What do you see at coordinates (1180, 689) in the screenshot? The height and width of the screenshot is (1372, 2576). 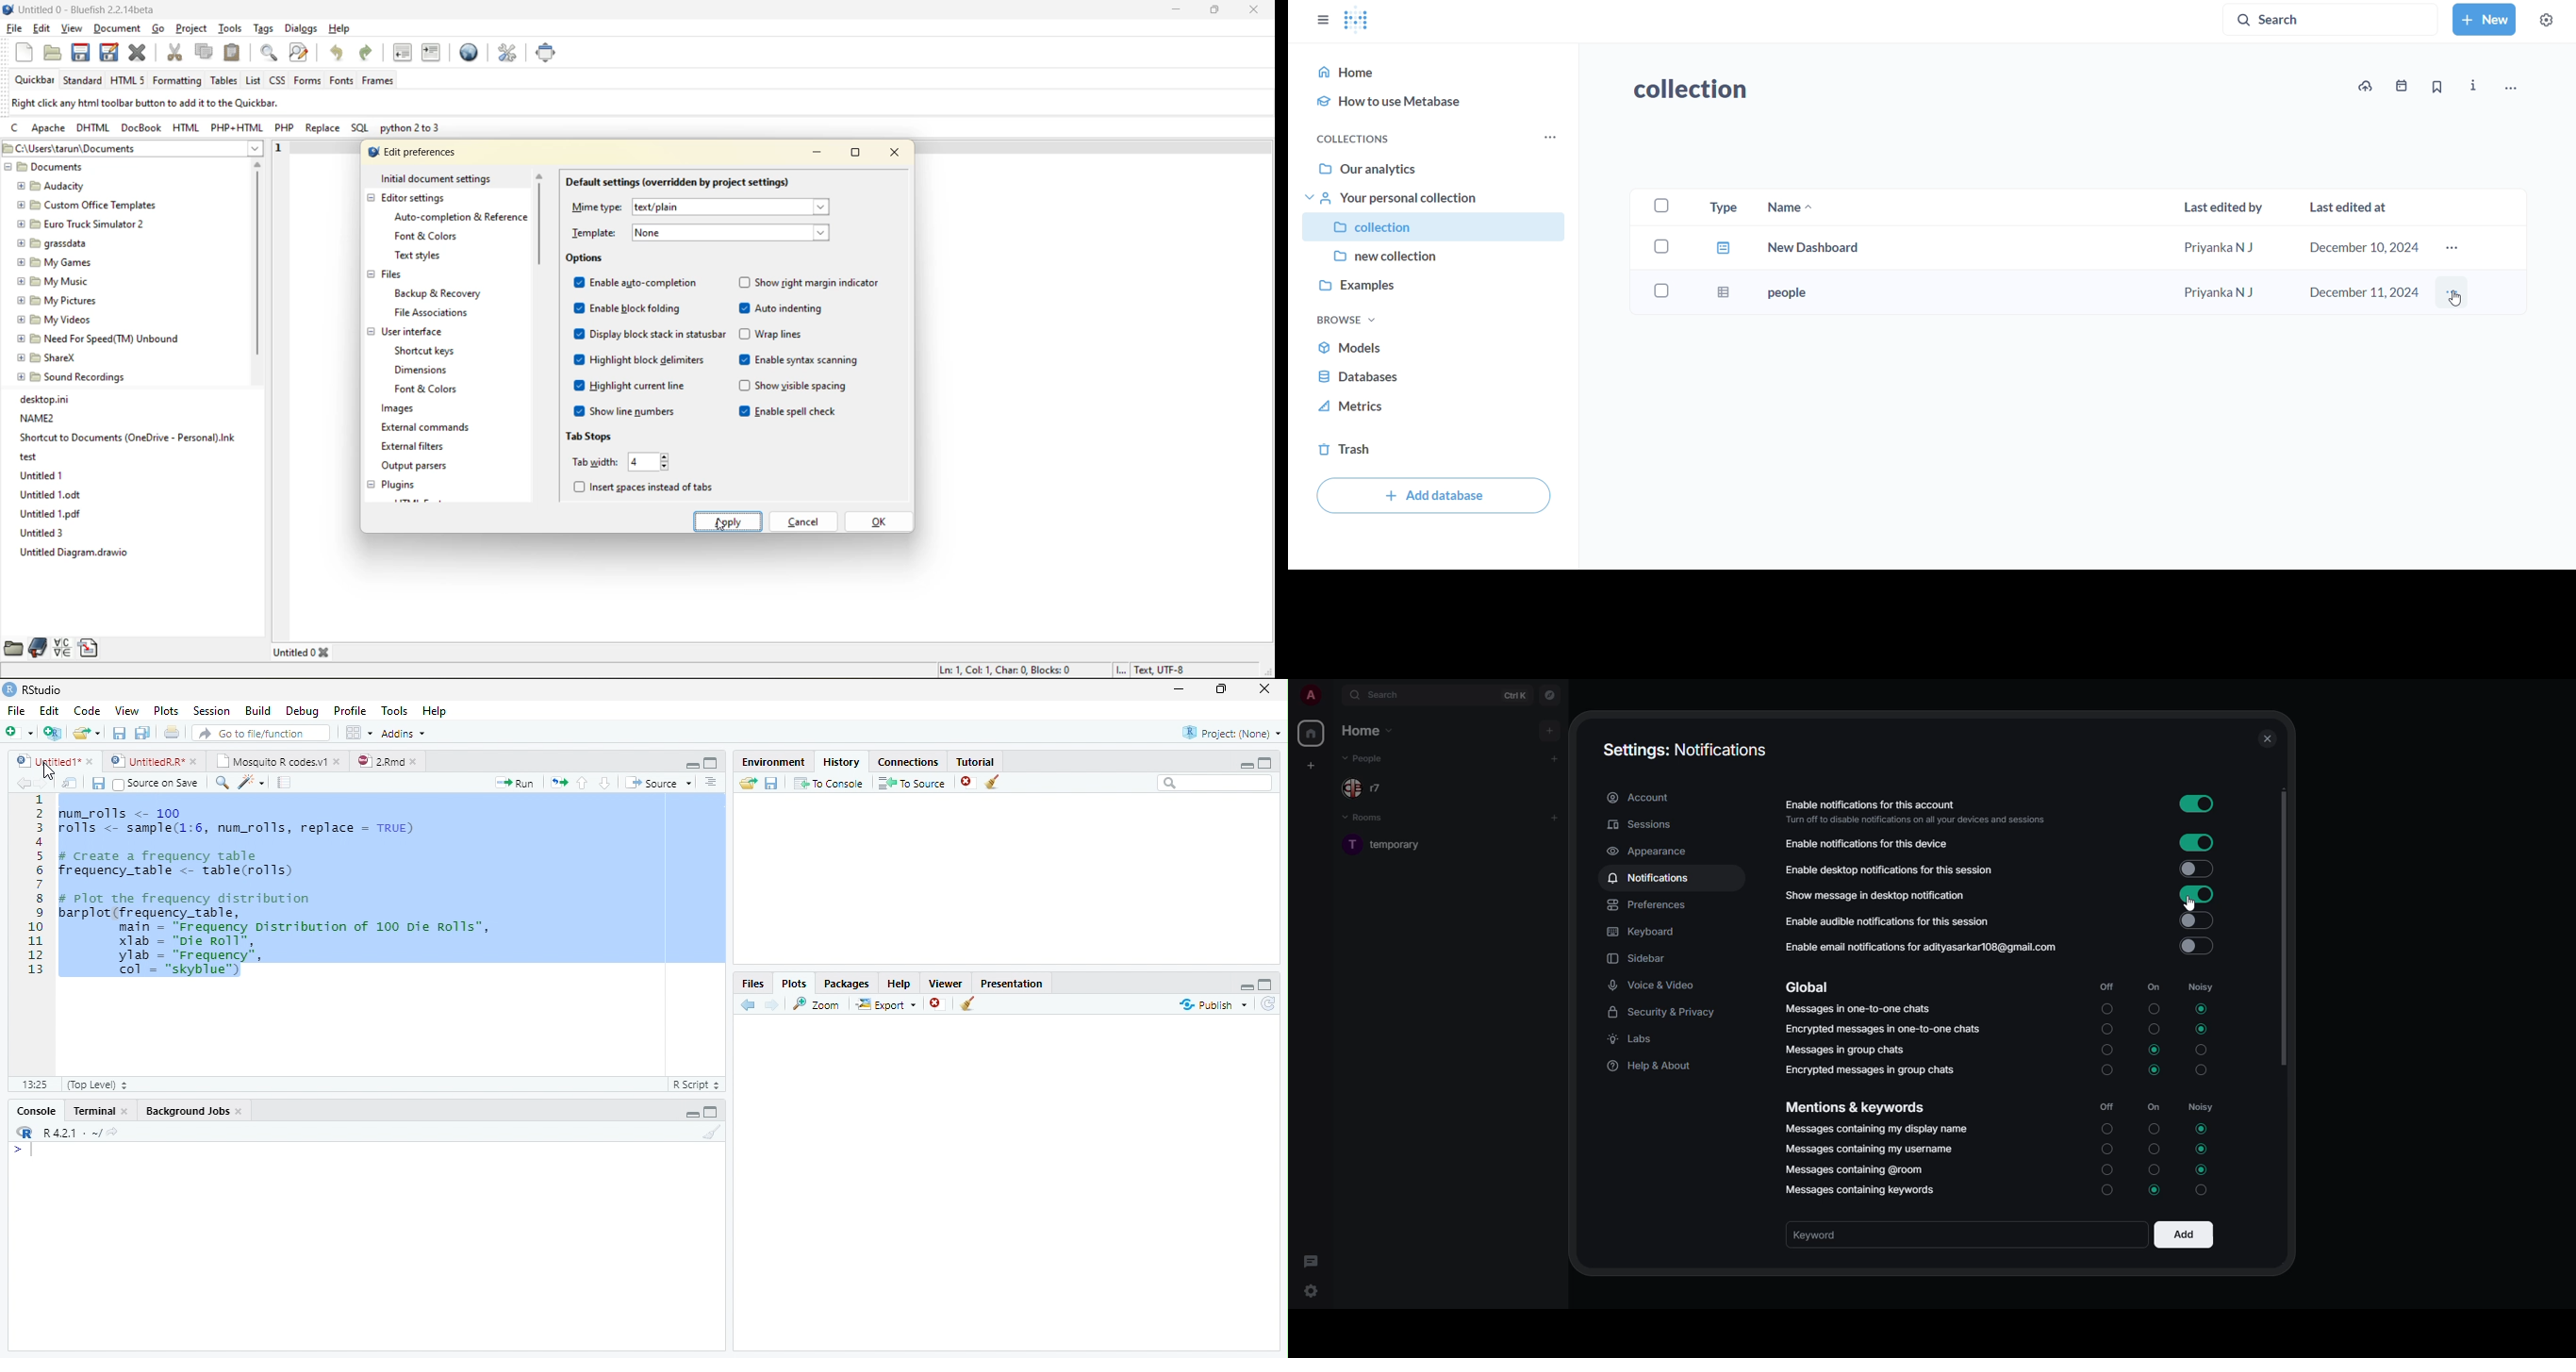 I see `Minimize` at bounding box center [1180, 689].